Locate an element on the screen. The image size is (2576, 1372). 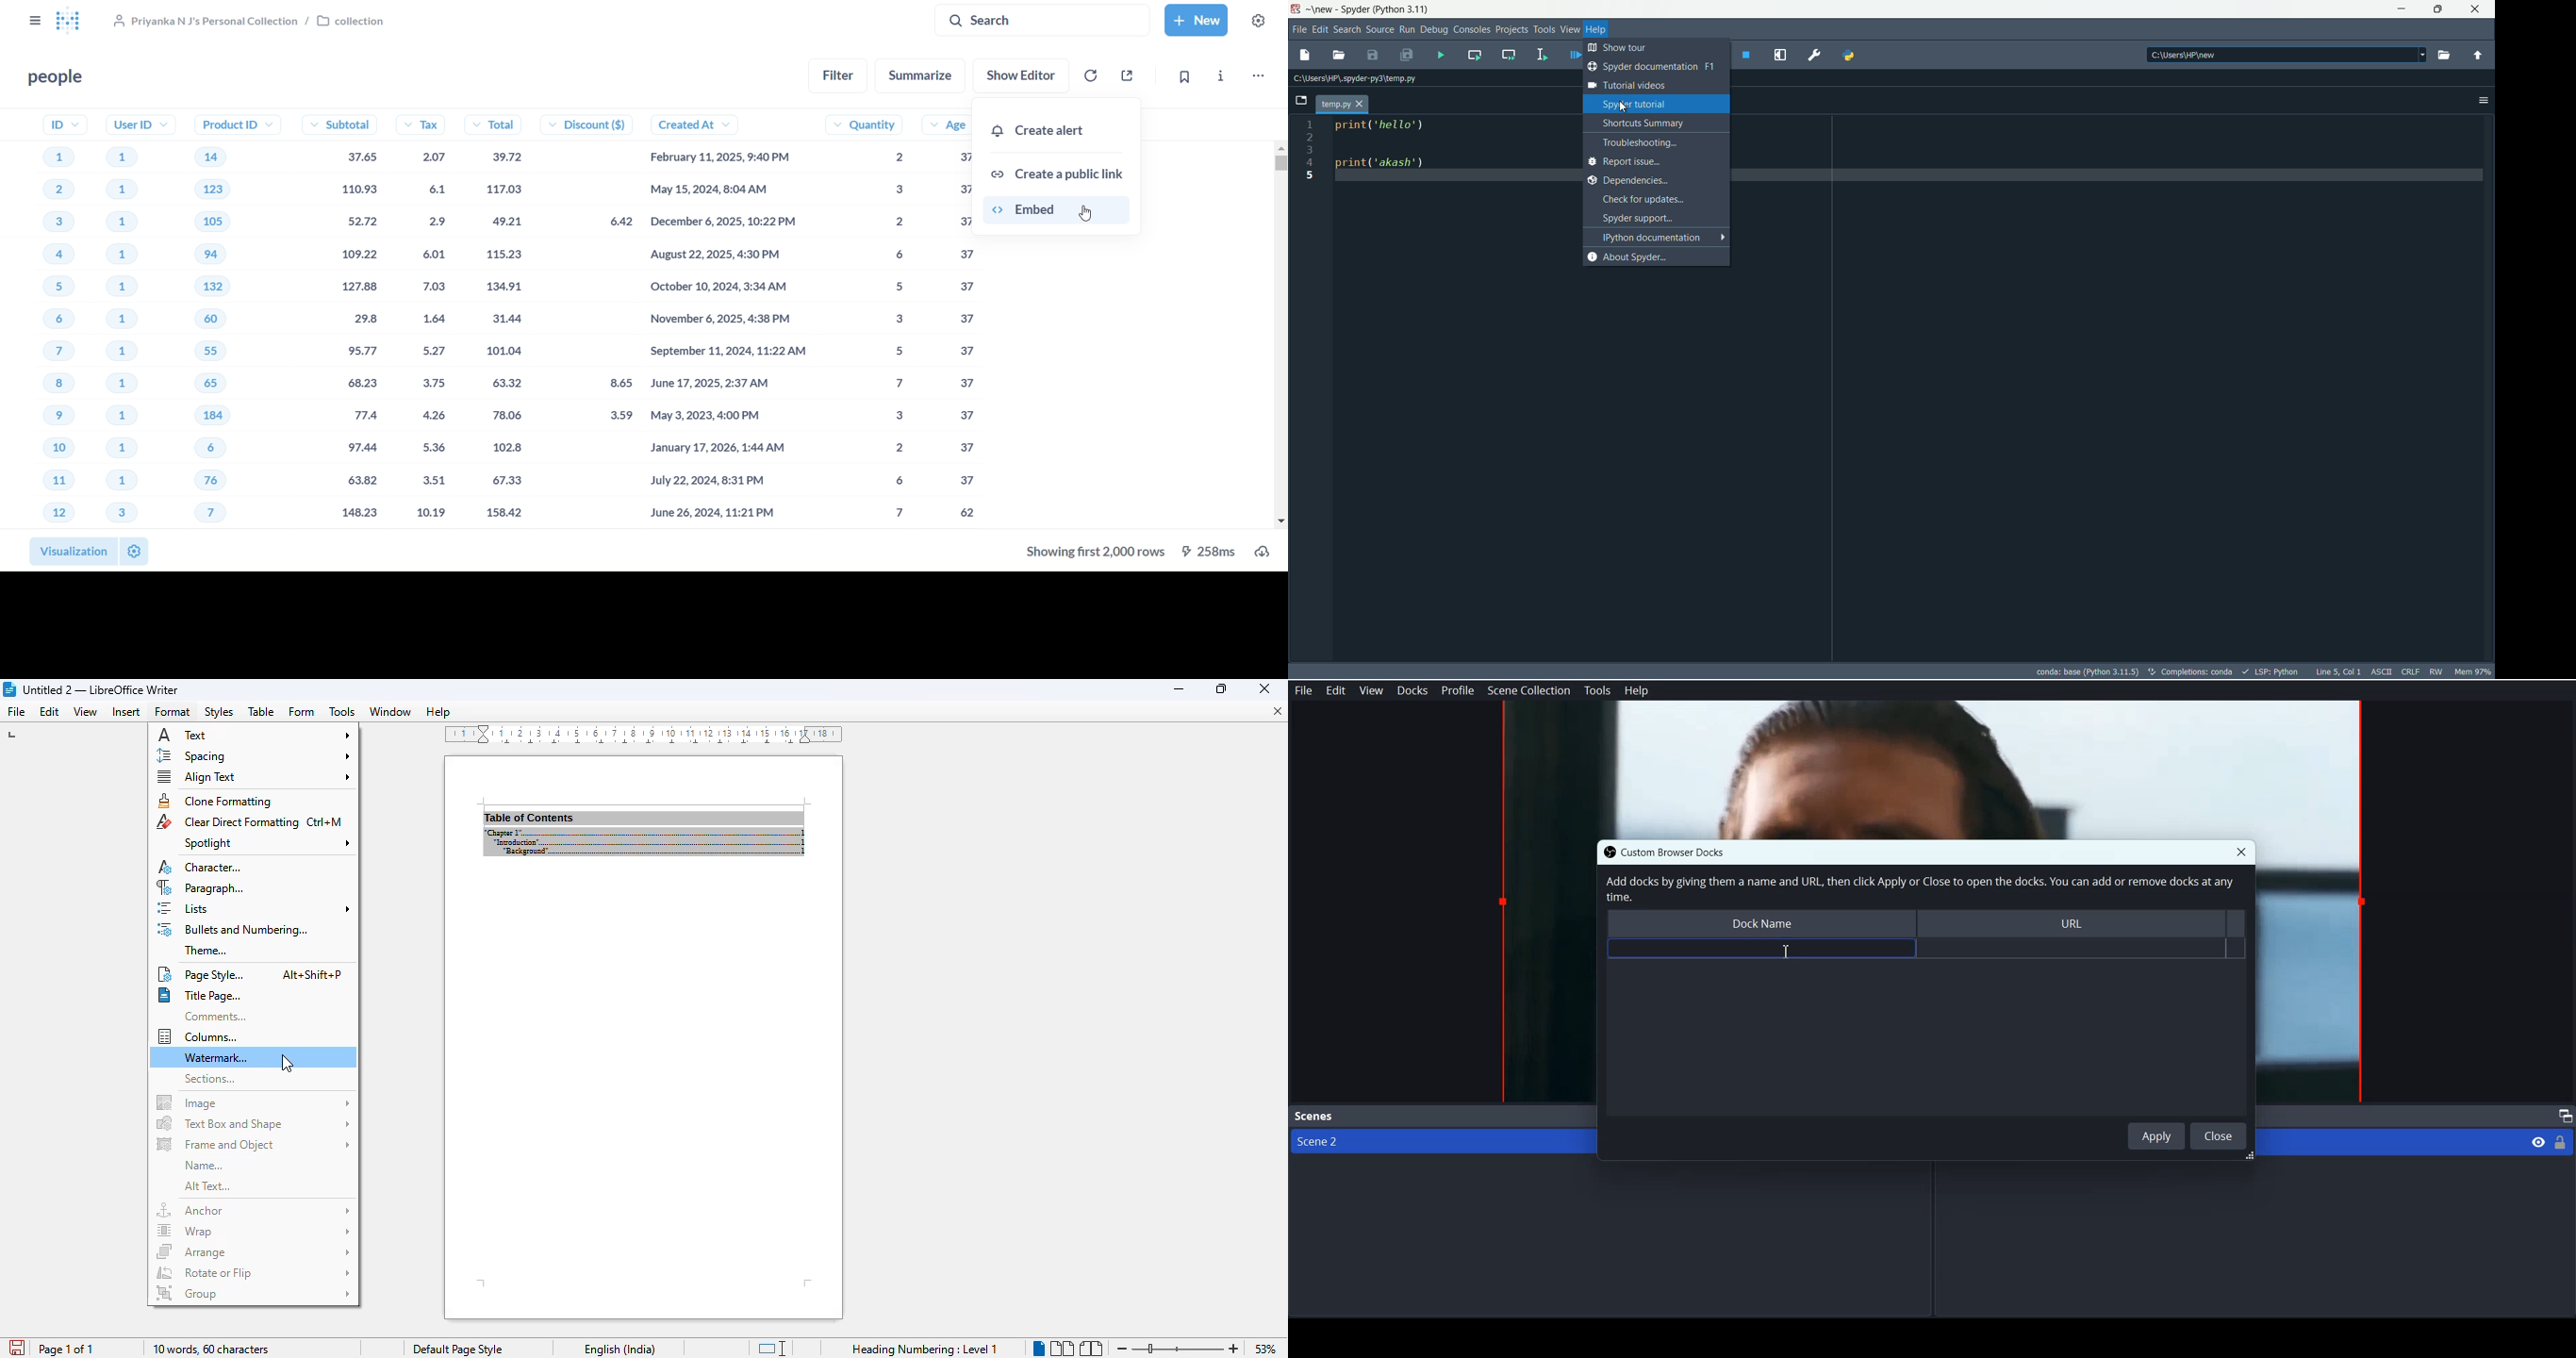
about spyder is located at coordinates (1655, 257).